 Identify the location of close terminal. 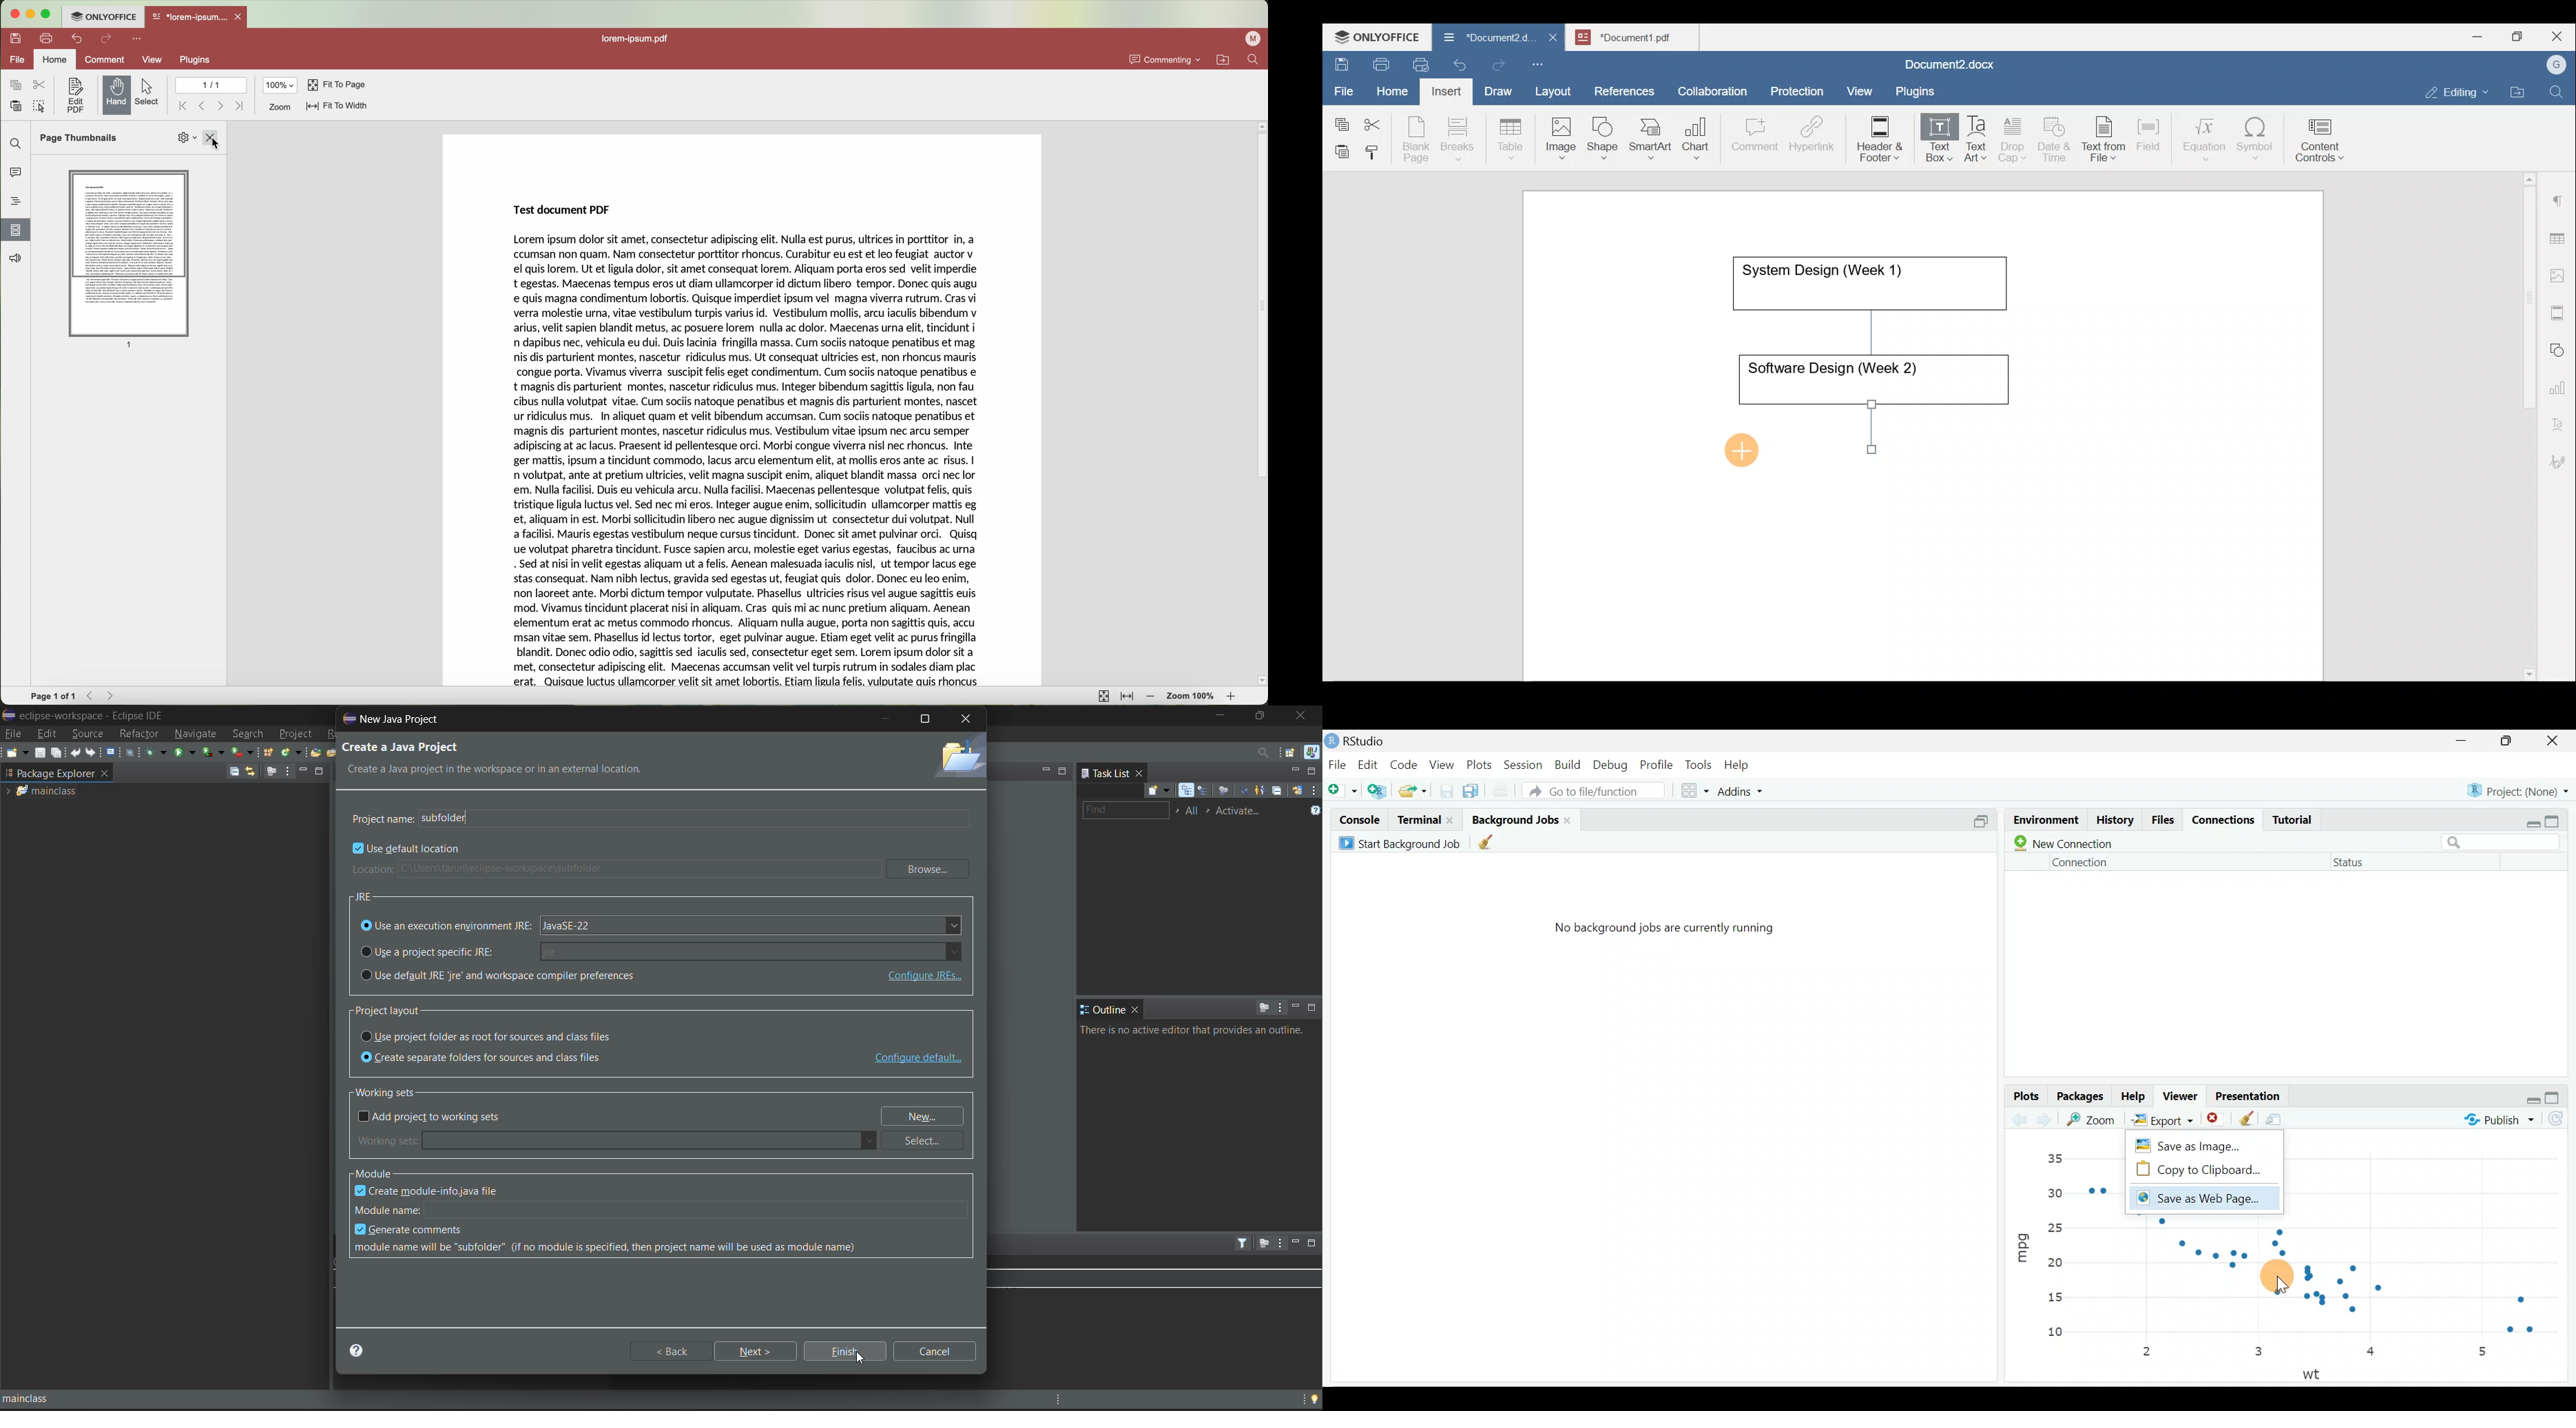
(1452, 817).